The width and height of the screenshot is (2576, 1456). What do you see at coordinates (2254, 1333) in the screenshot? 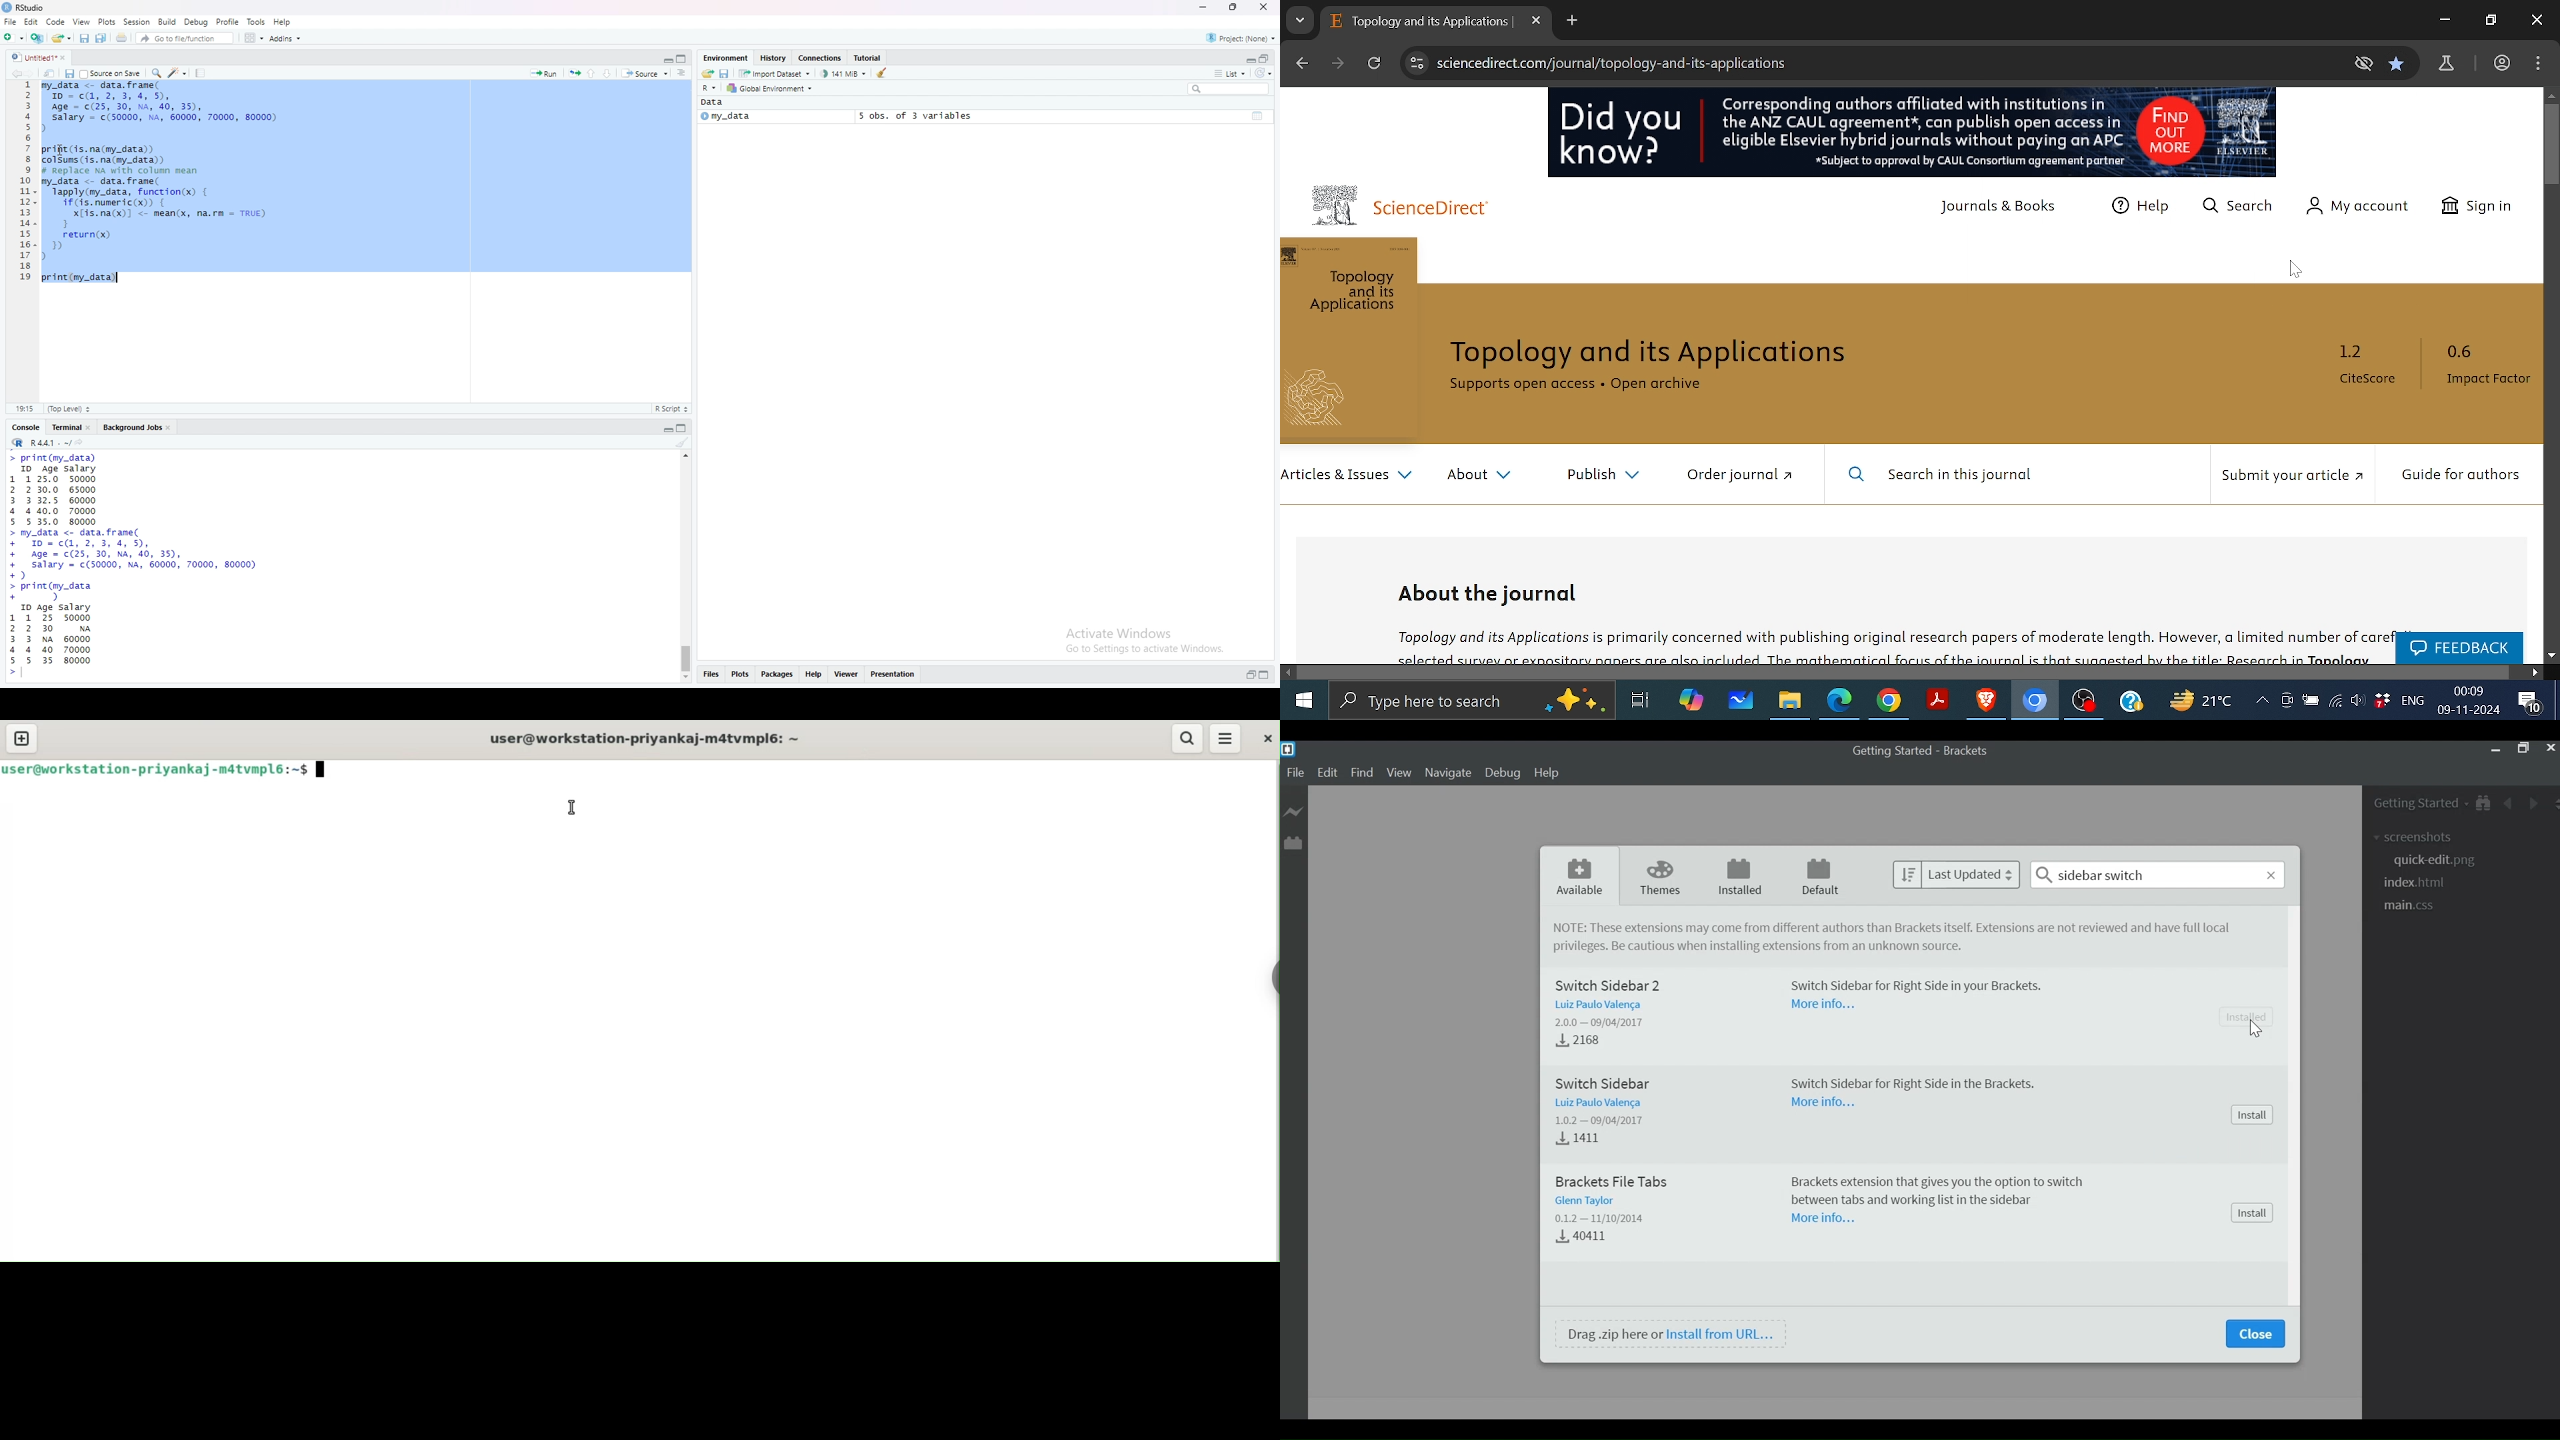
I see `Close` at bounding box center [2254, 1333].